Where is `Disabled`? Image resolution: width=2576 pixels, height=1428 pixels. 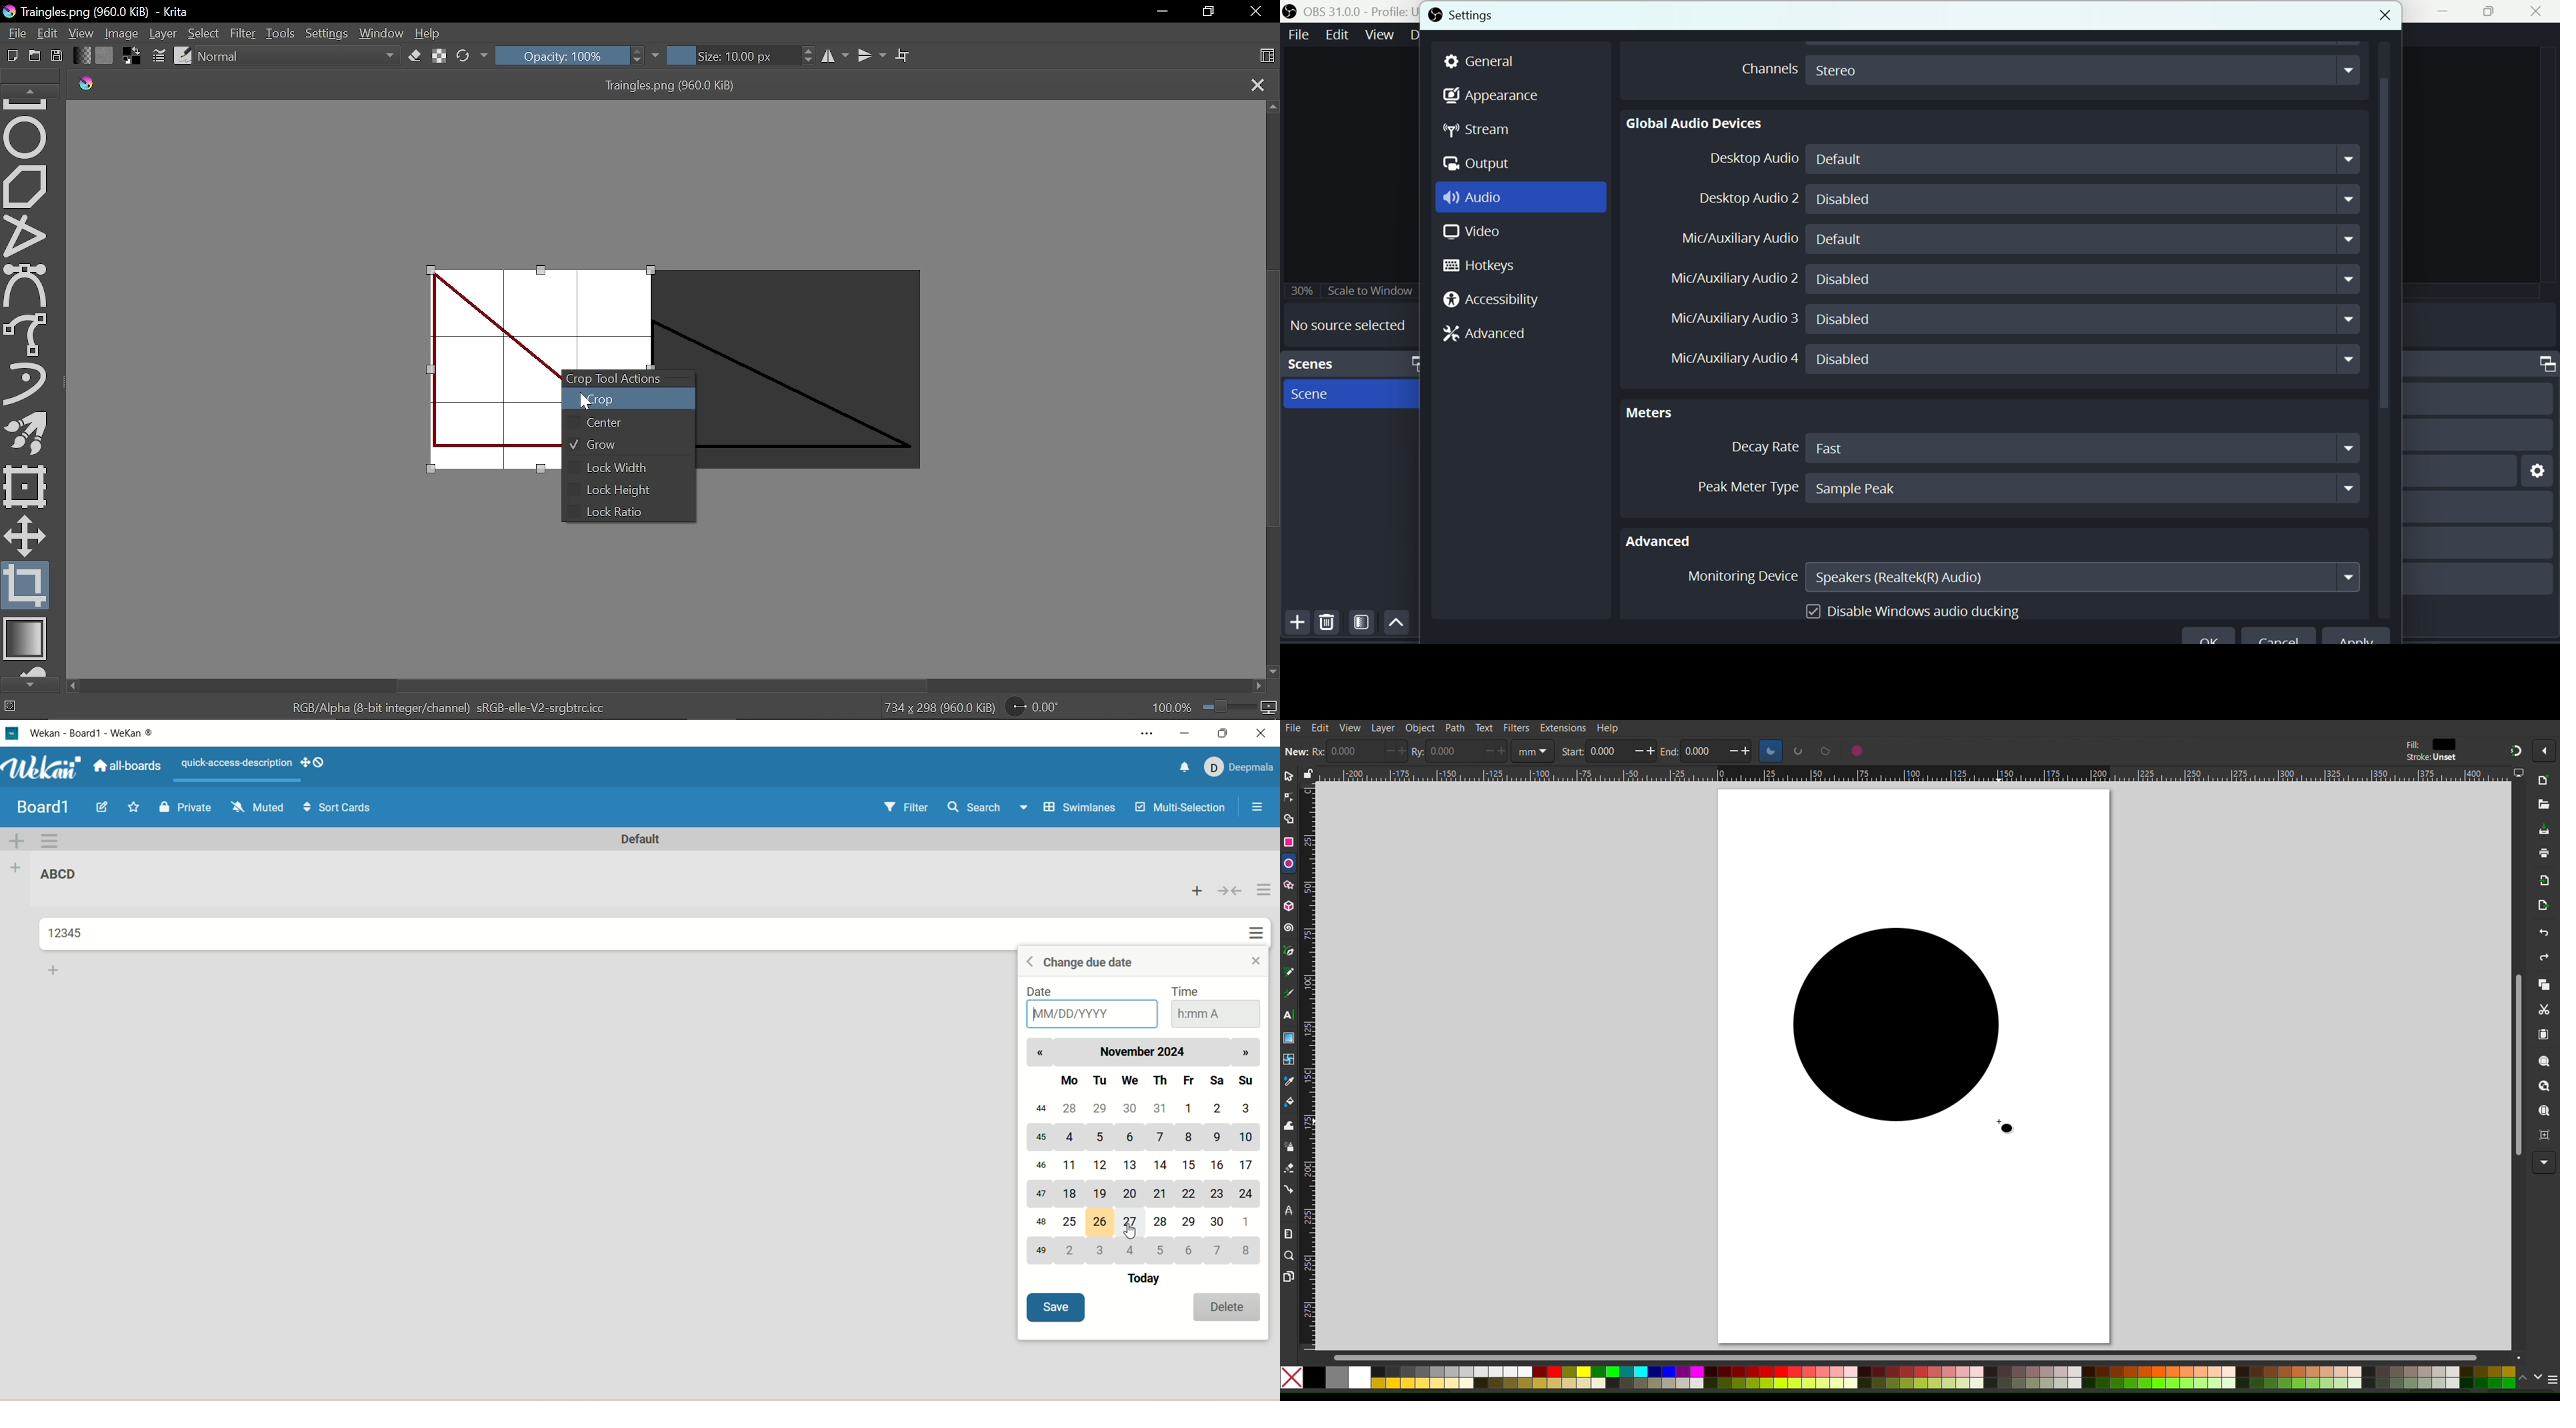 Disabled is located at coordinates (2083, 360).